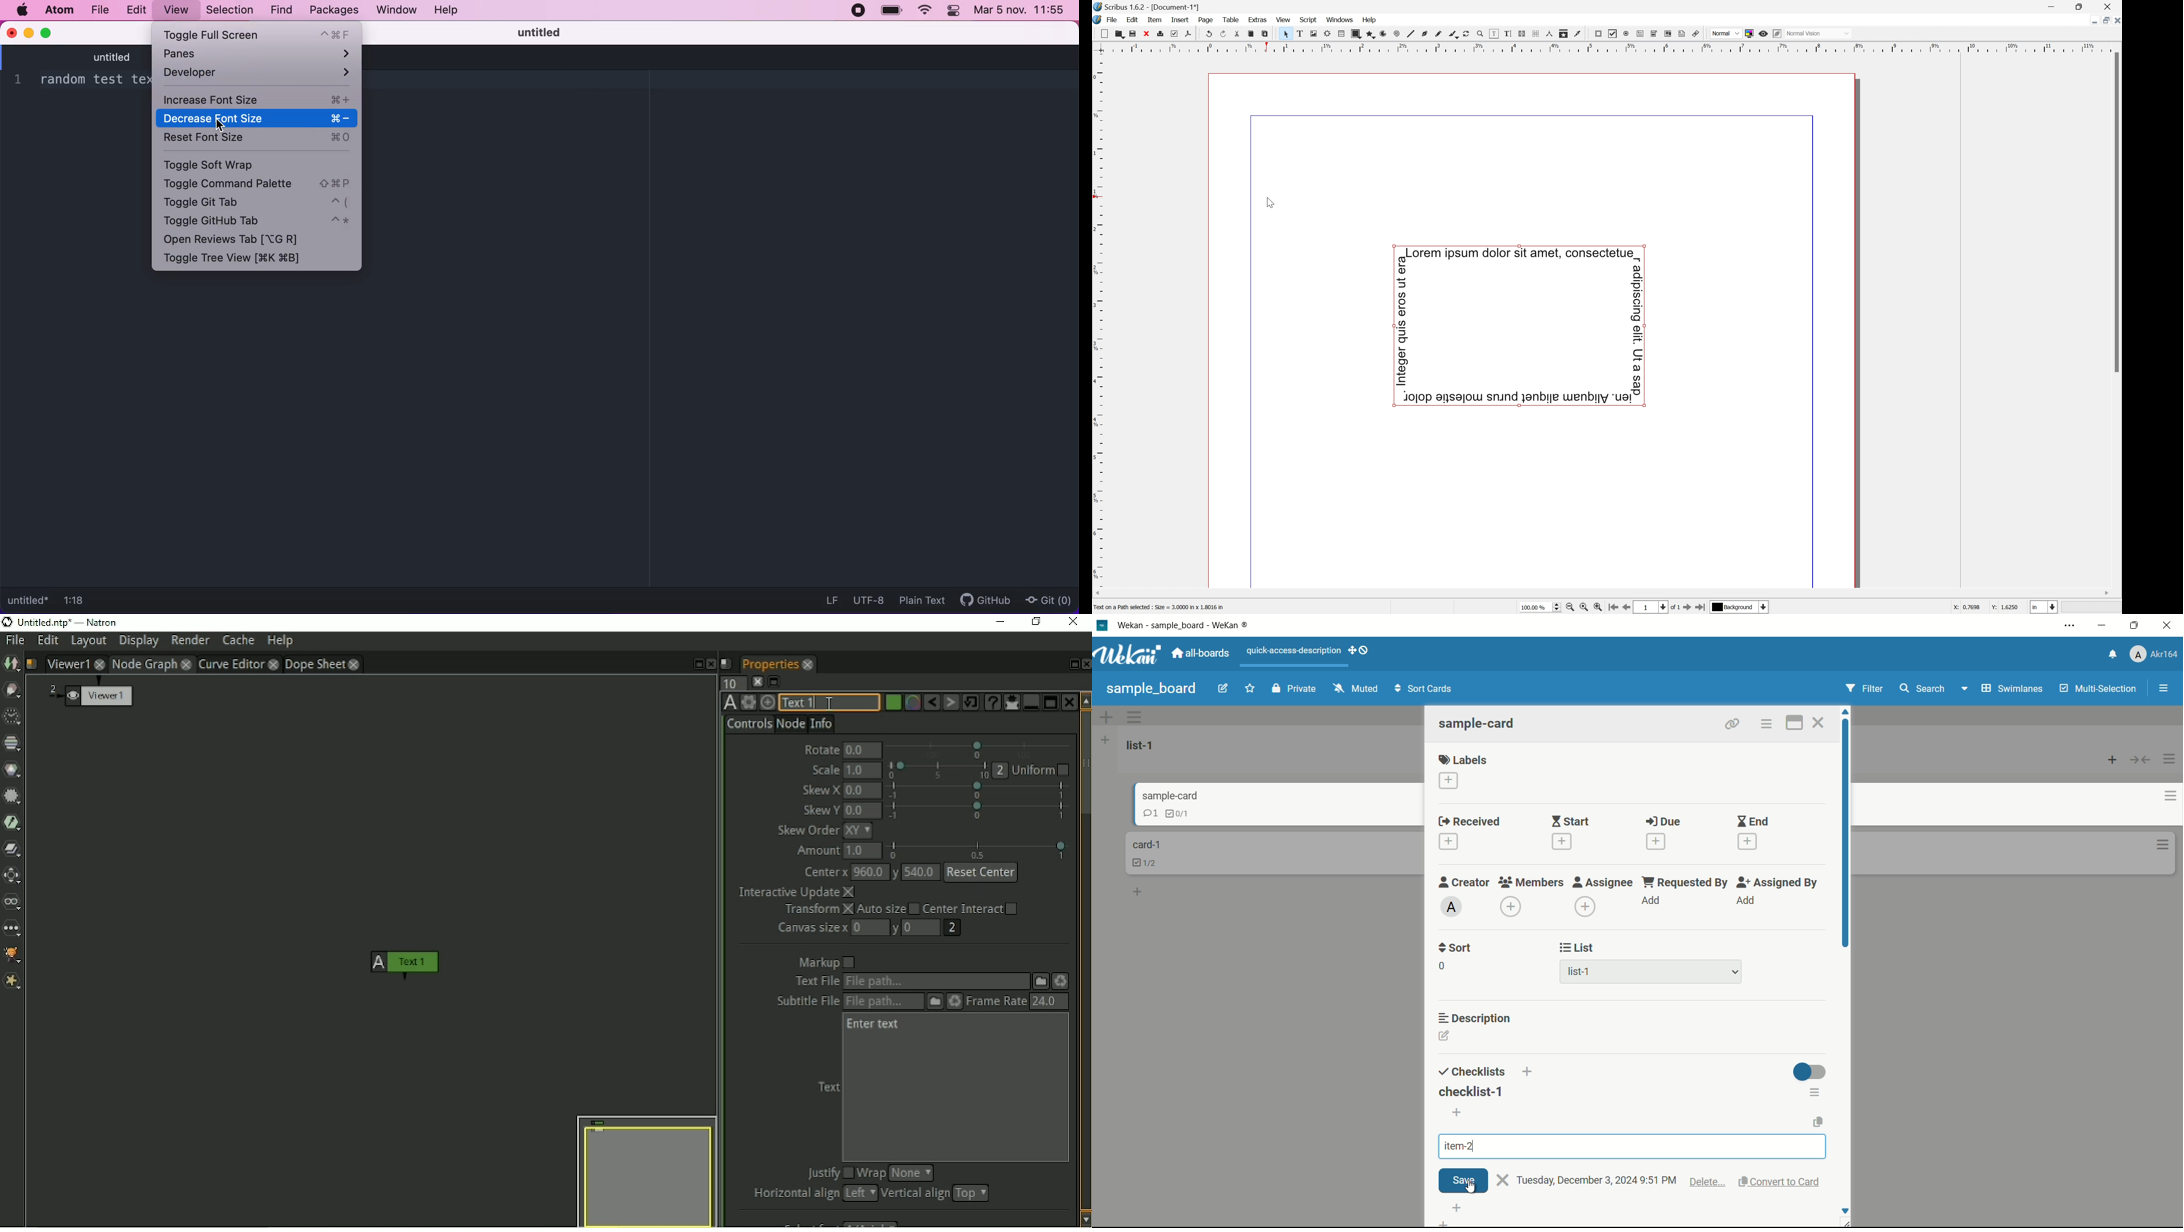 This screenshot has width=2184, height=1232. What do you see at coordinates (1182, 624) in the screenshot?
I see `app name` at bounding box center [1182, 624].